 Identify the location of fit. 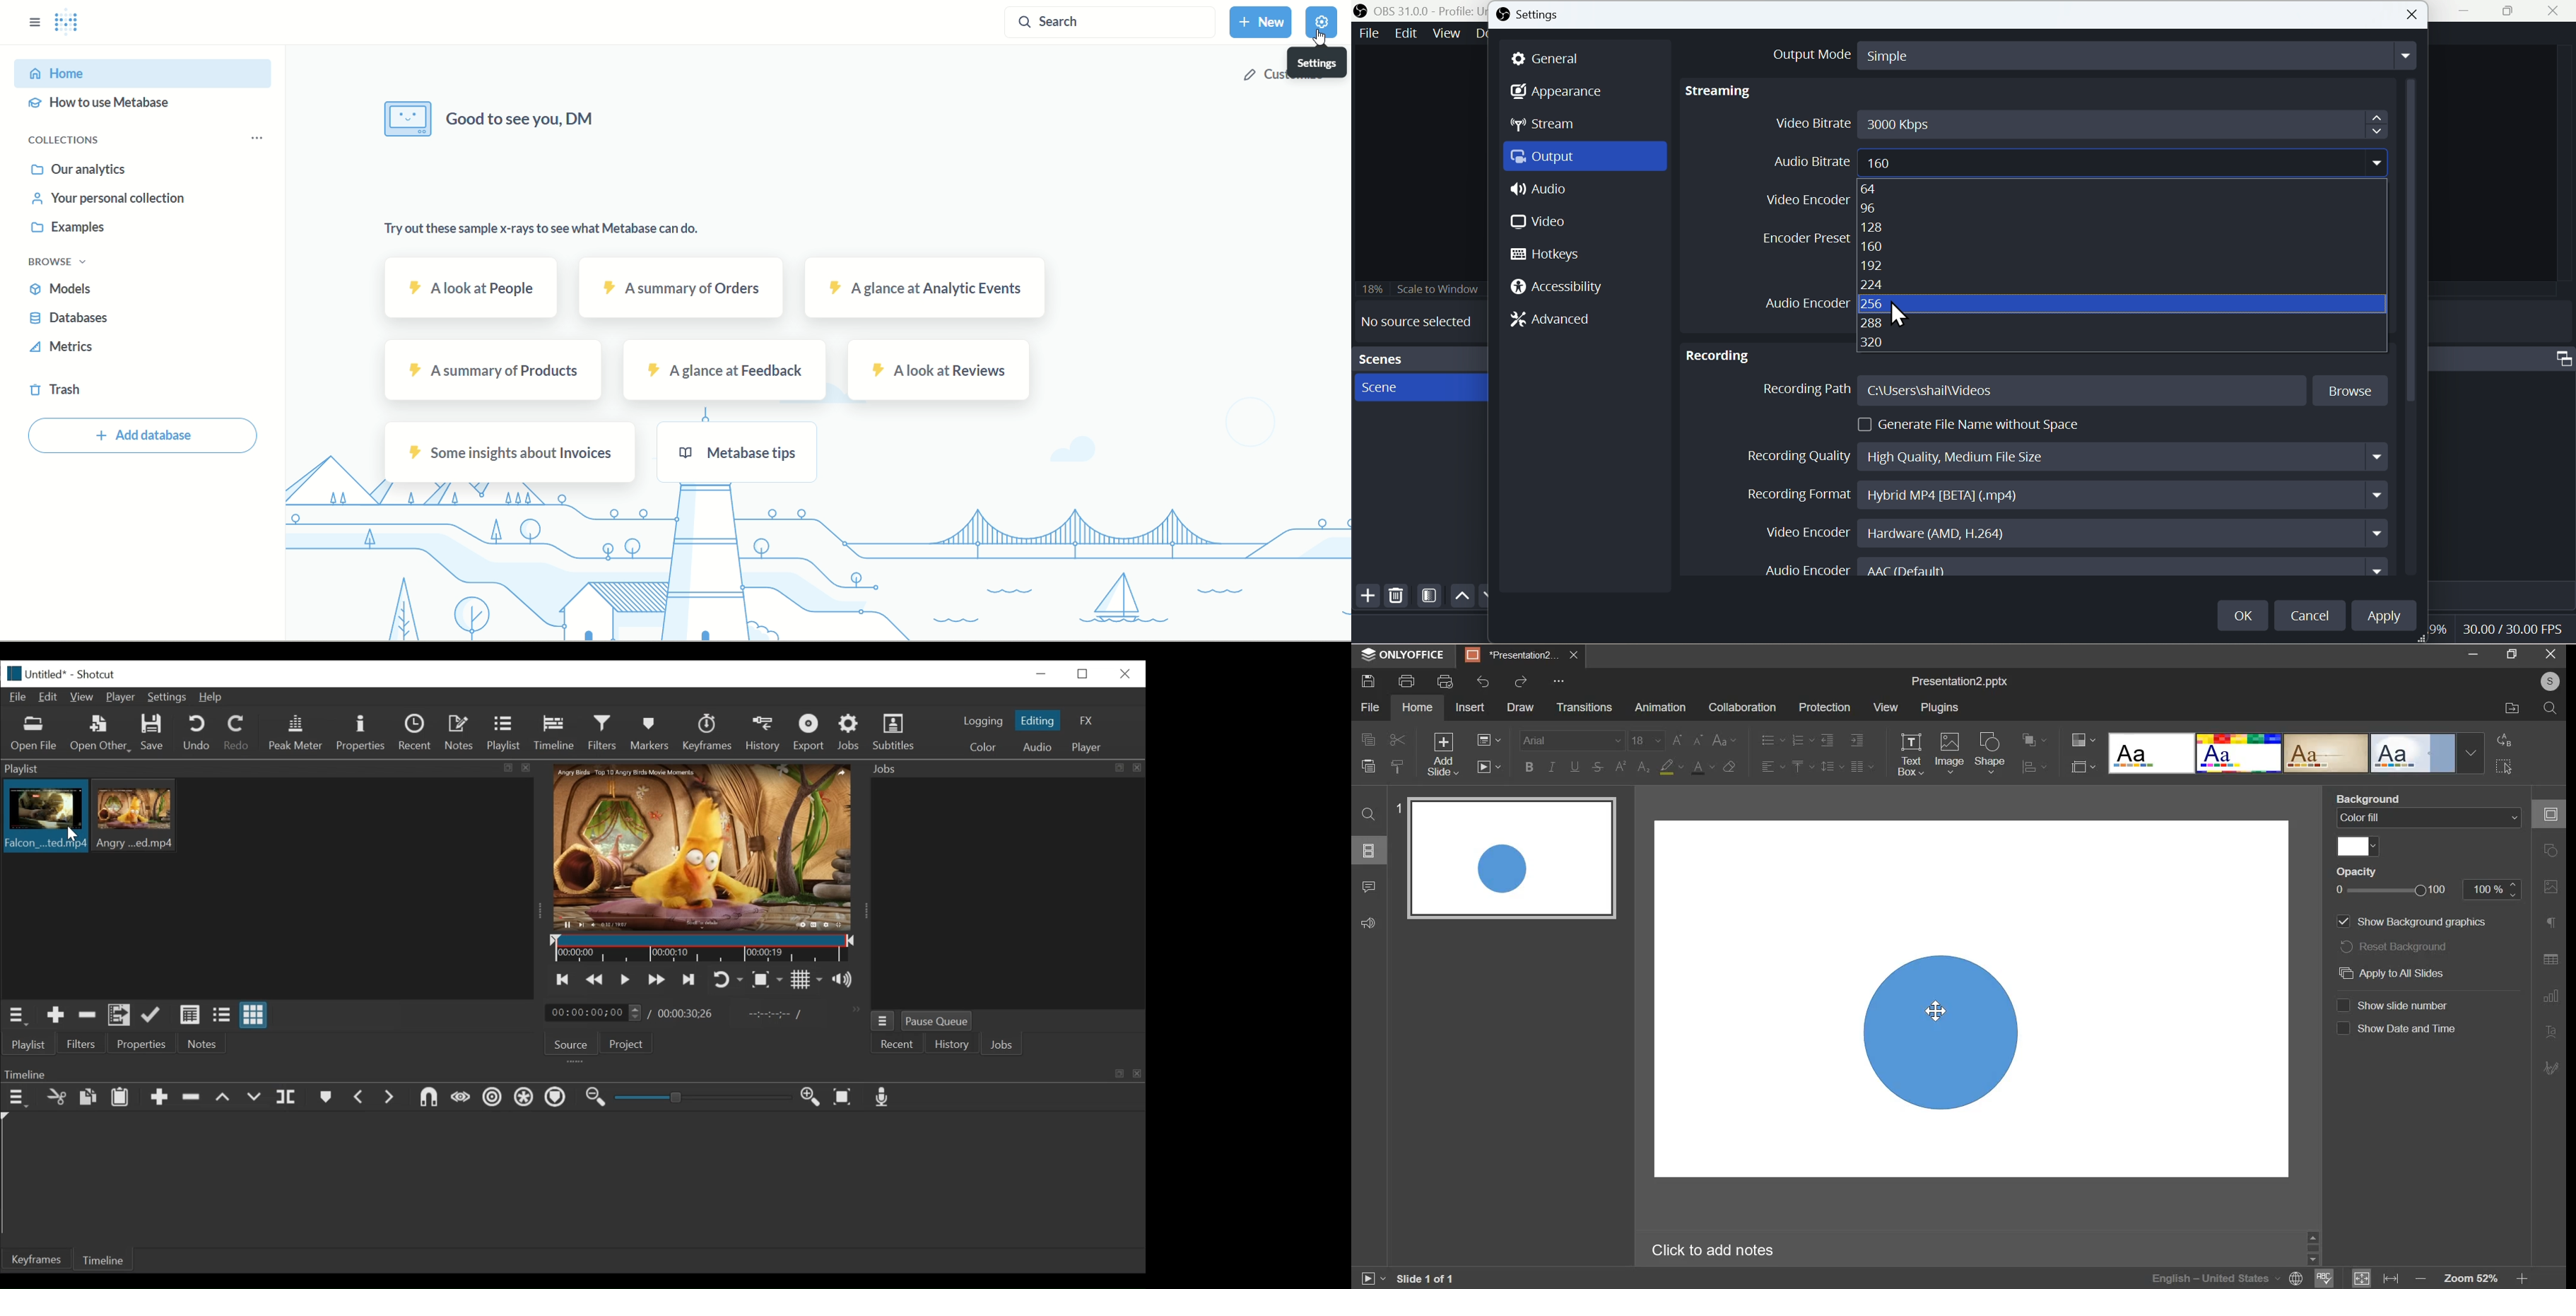
(2376, 1278).